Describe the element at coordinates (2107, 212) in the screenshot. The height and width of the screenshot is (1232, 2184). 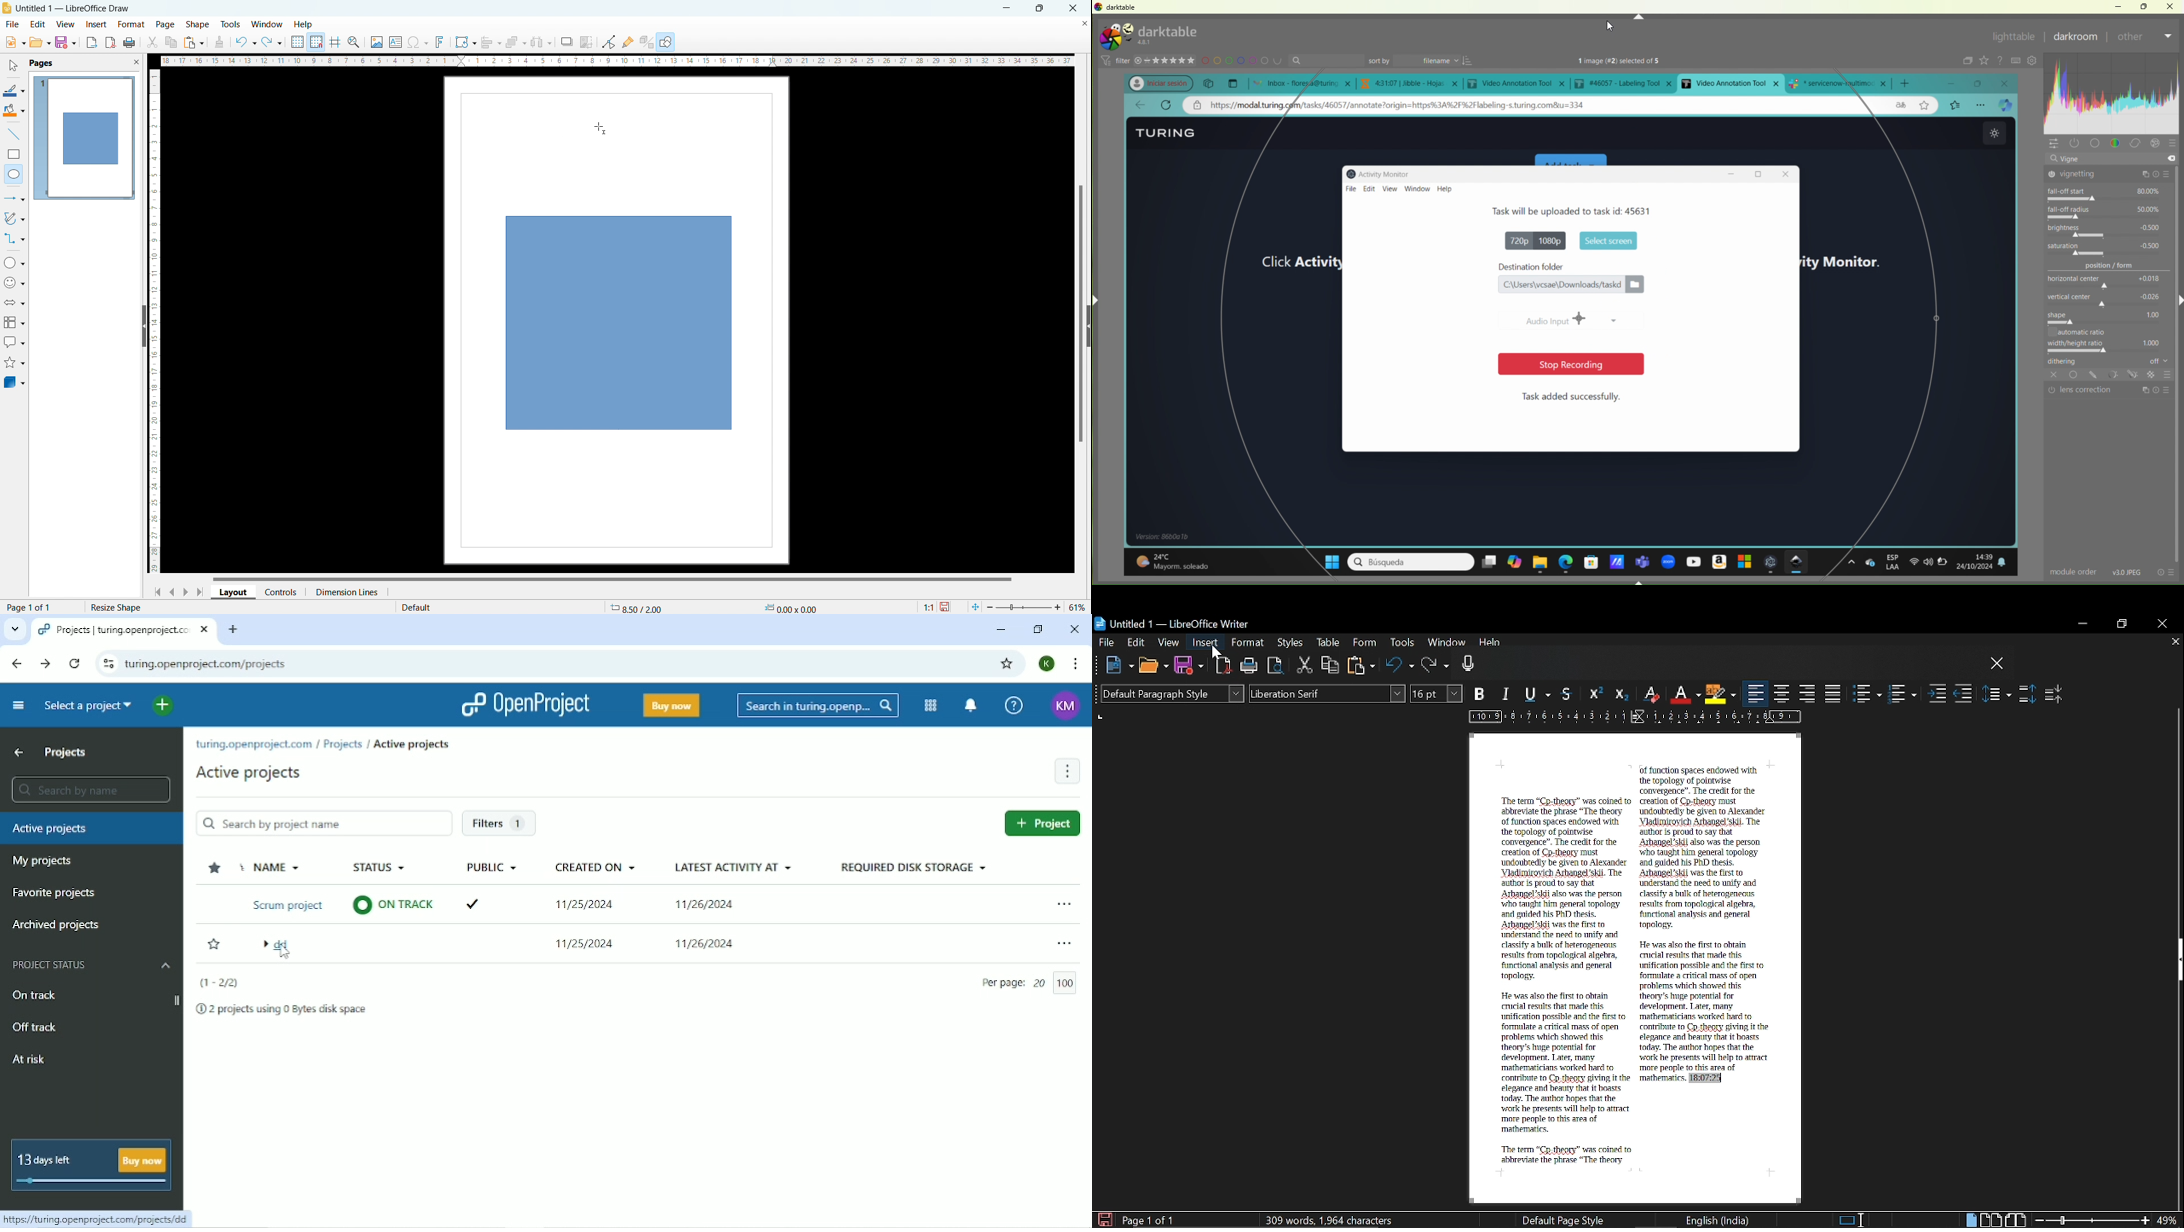
I see `fall-off radius` at that location.